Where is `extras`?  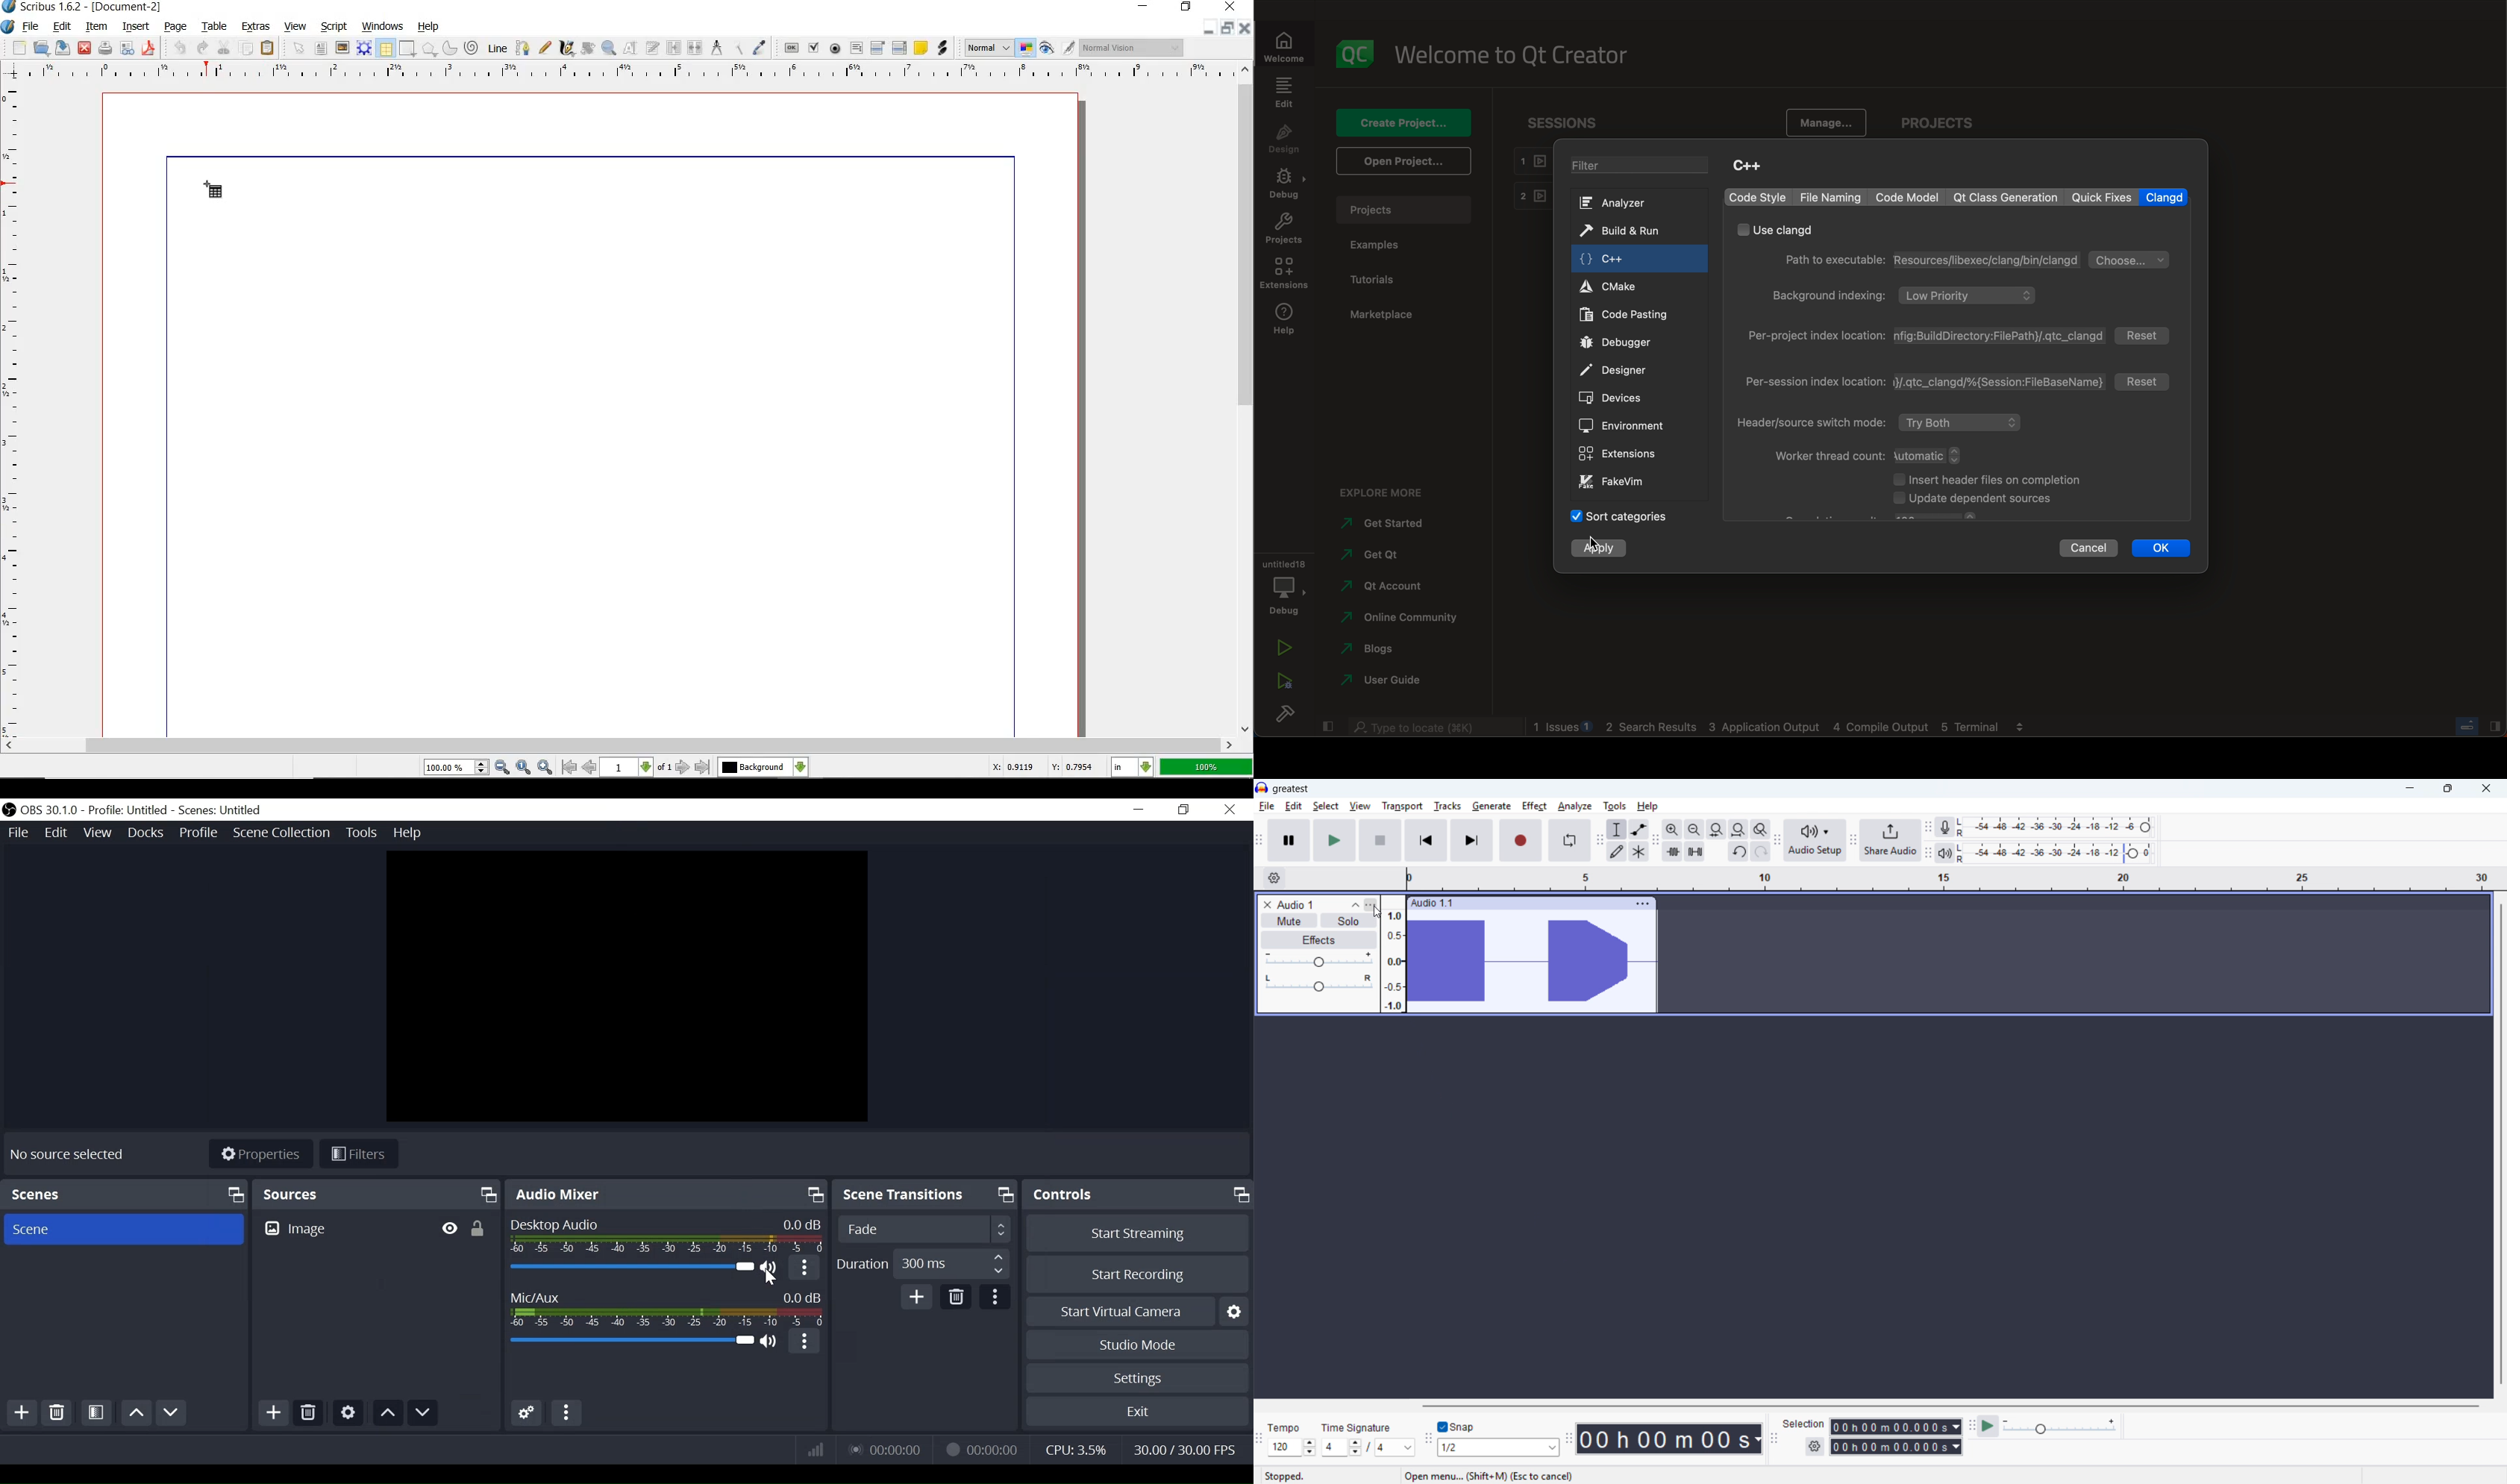
extras is located at coordinates (254, 27).